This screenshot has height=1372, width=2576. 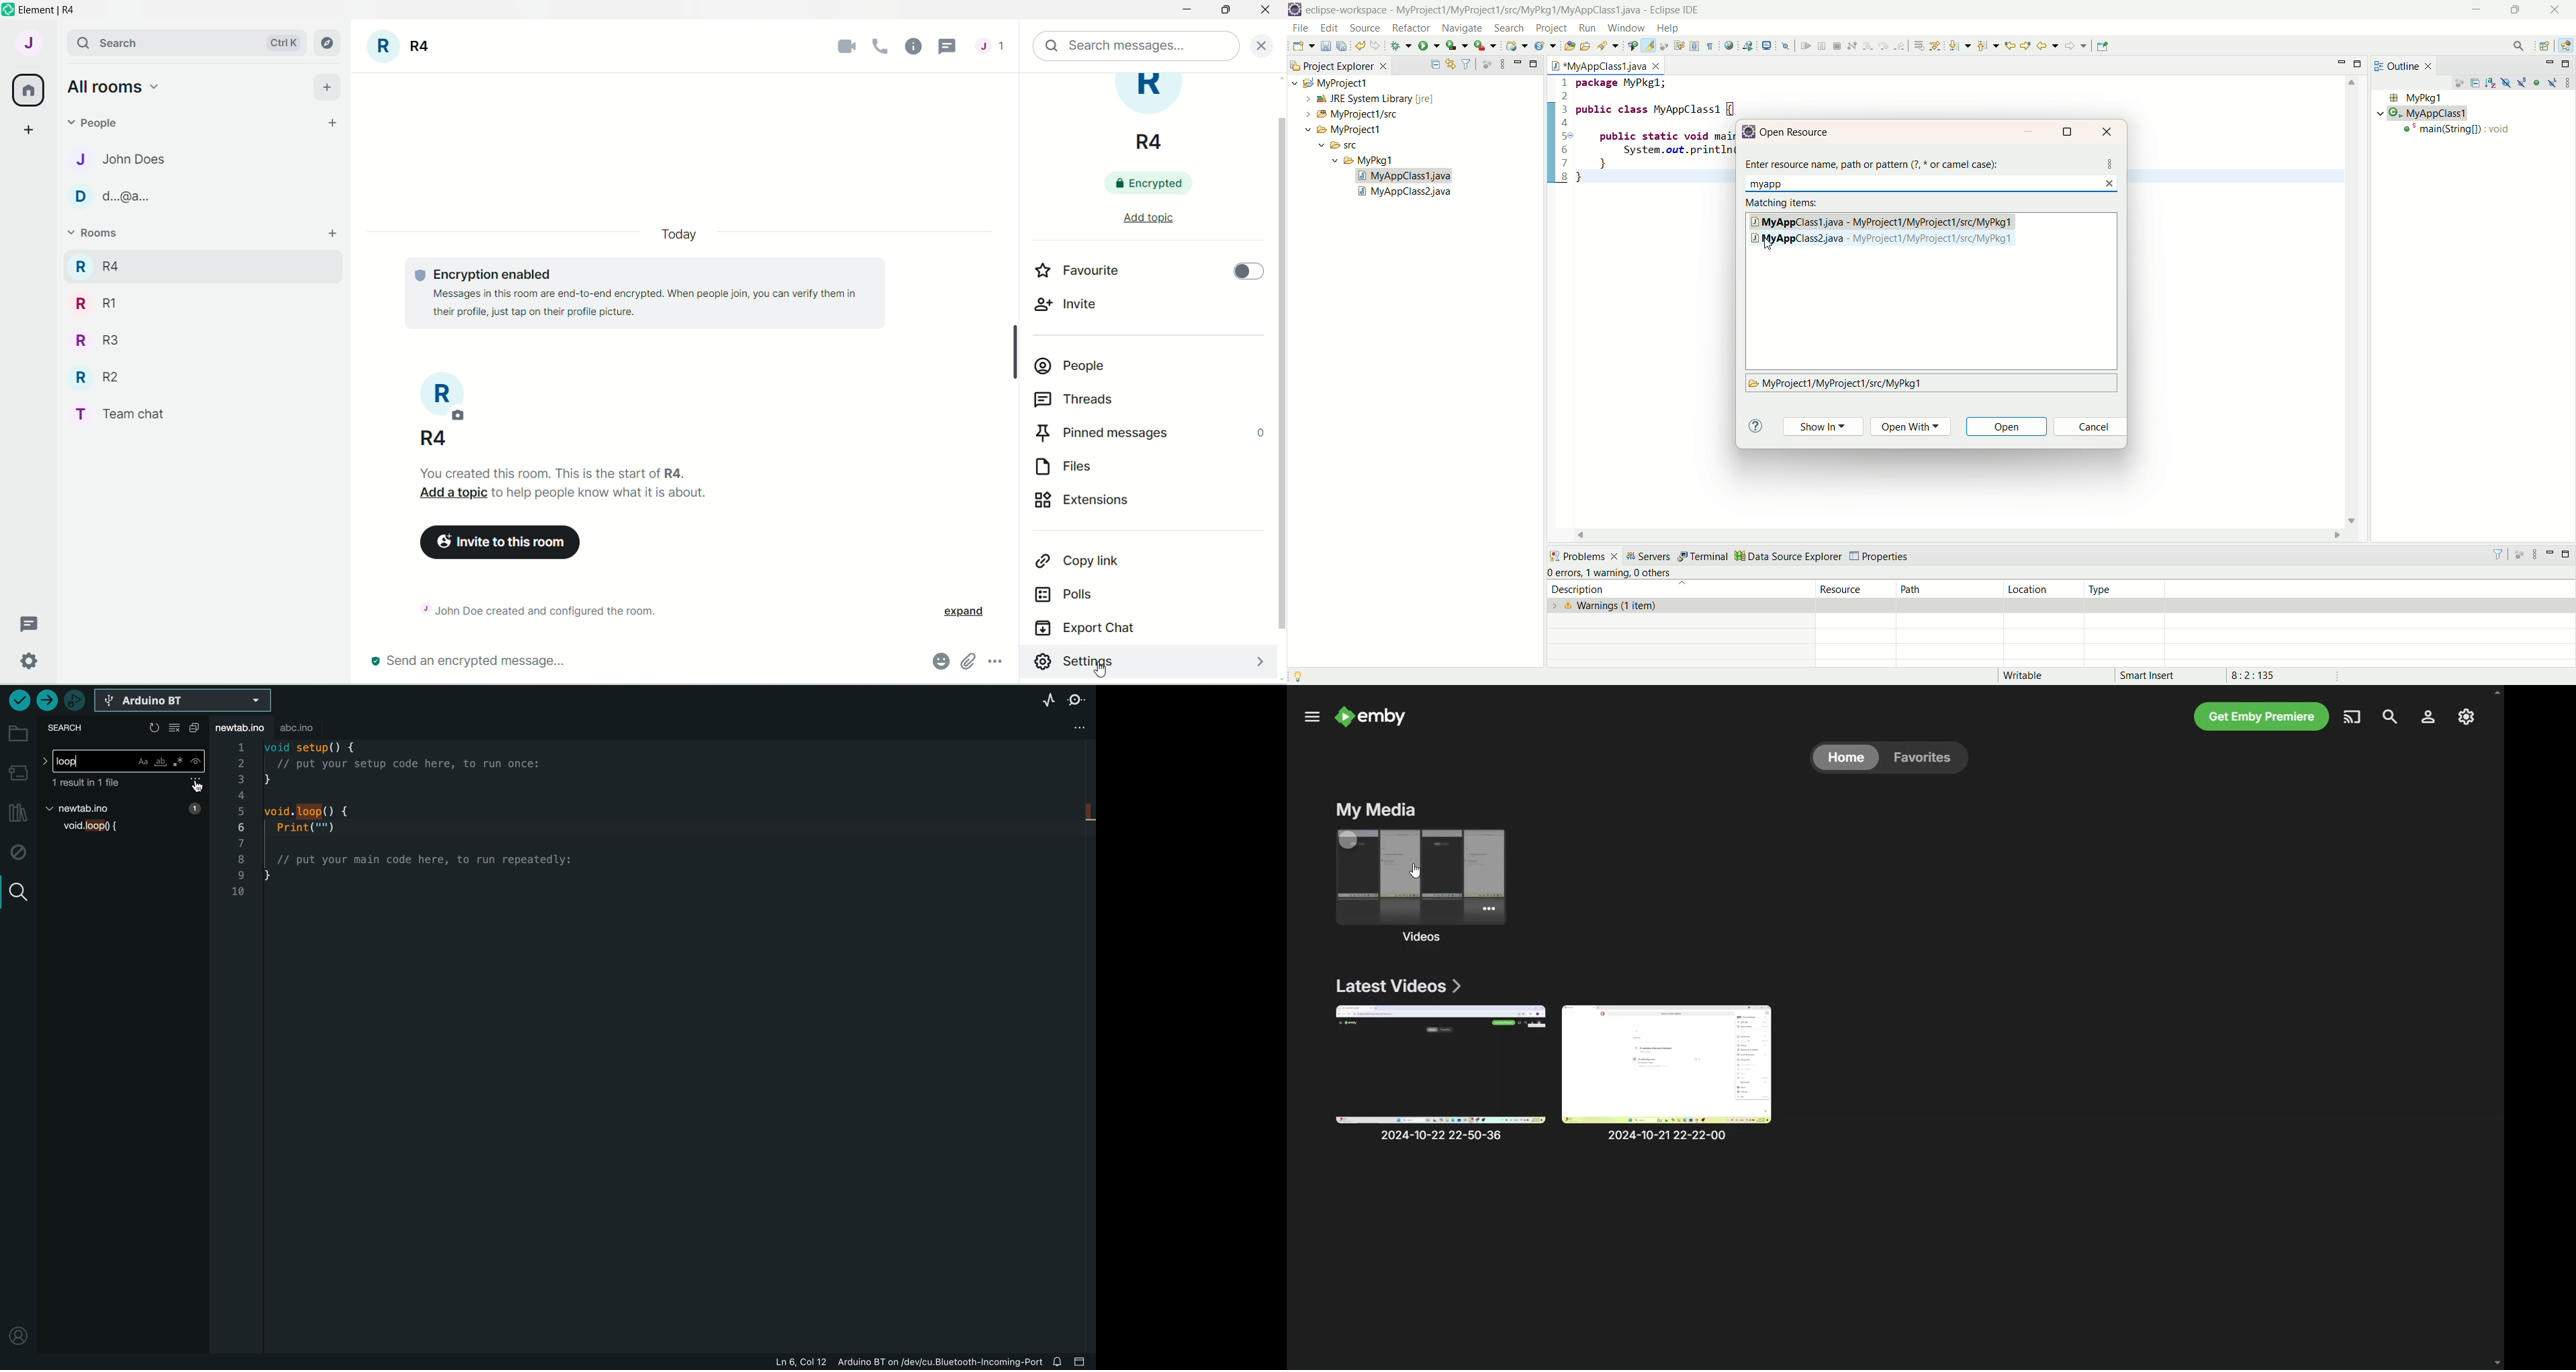 What do you see at coordinates (2493, 82) in the screenshot?
I see `sort` at bounding box center [2493, 82].